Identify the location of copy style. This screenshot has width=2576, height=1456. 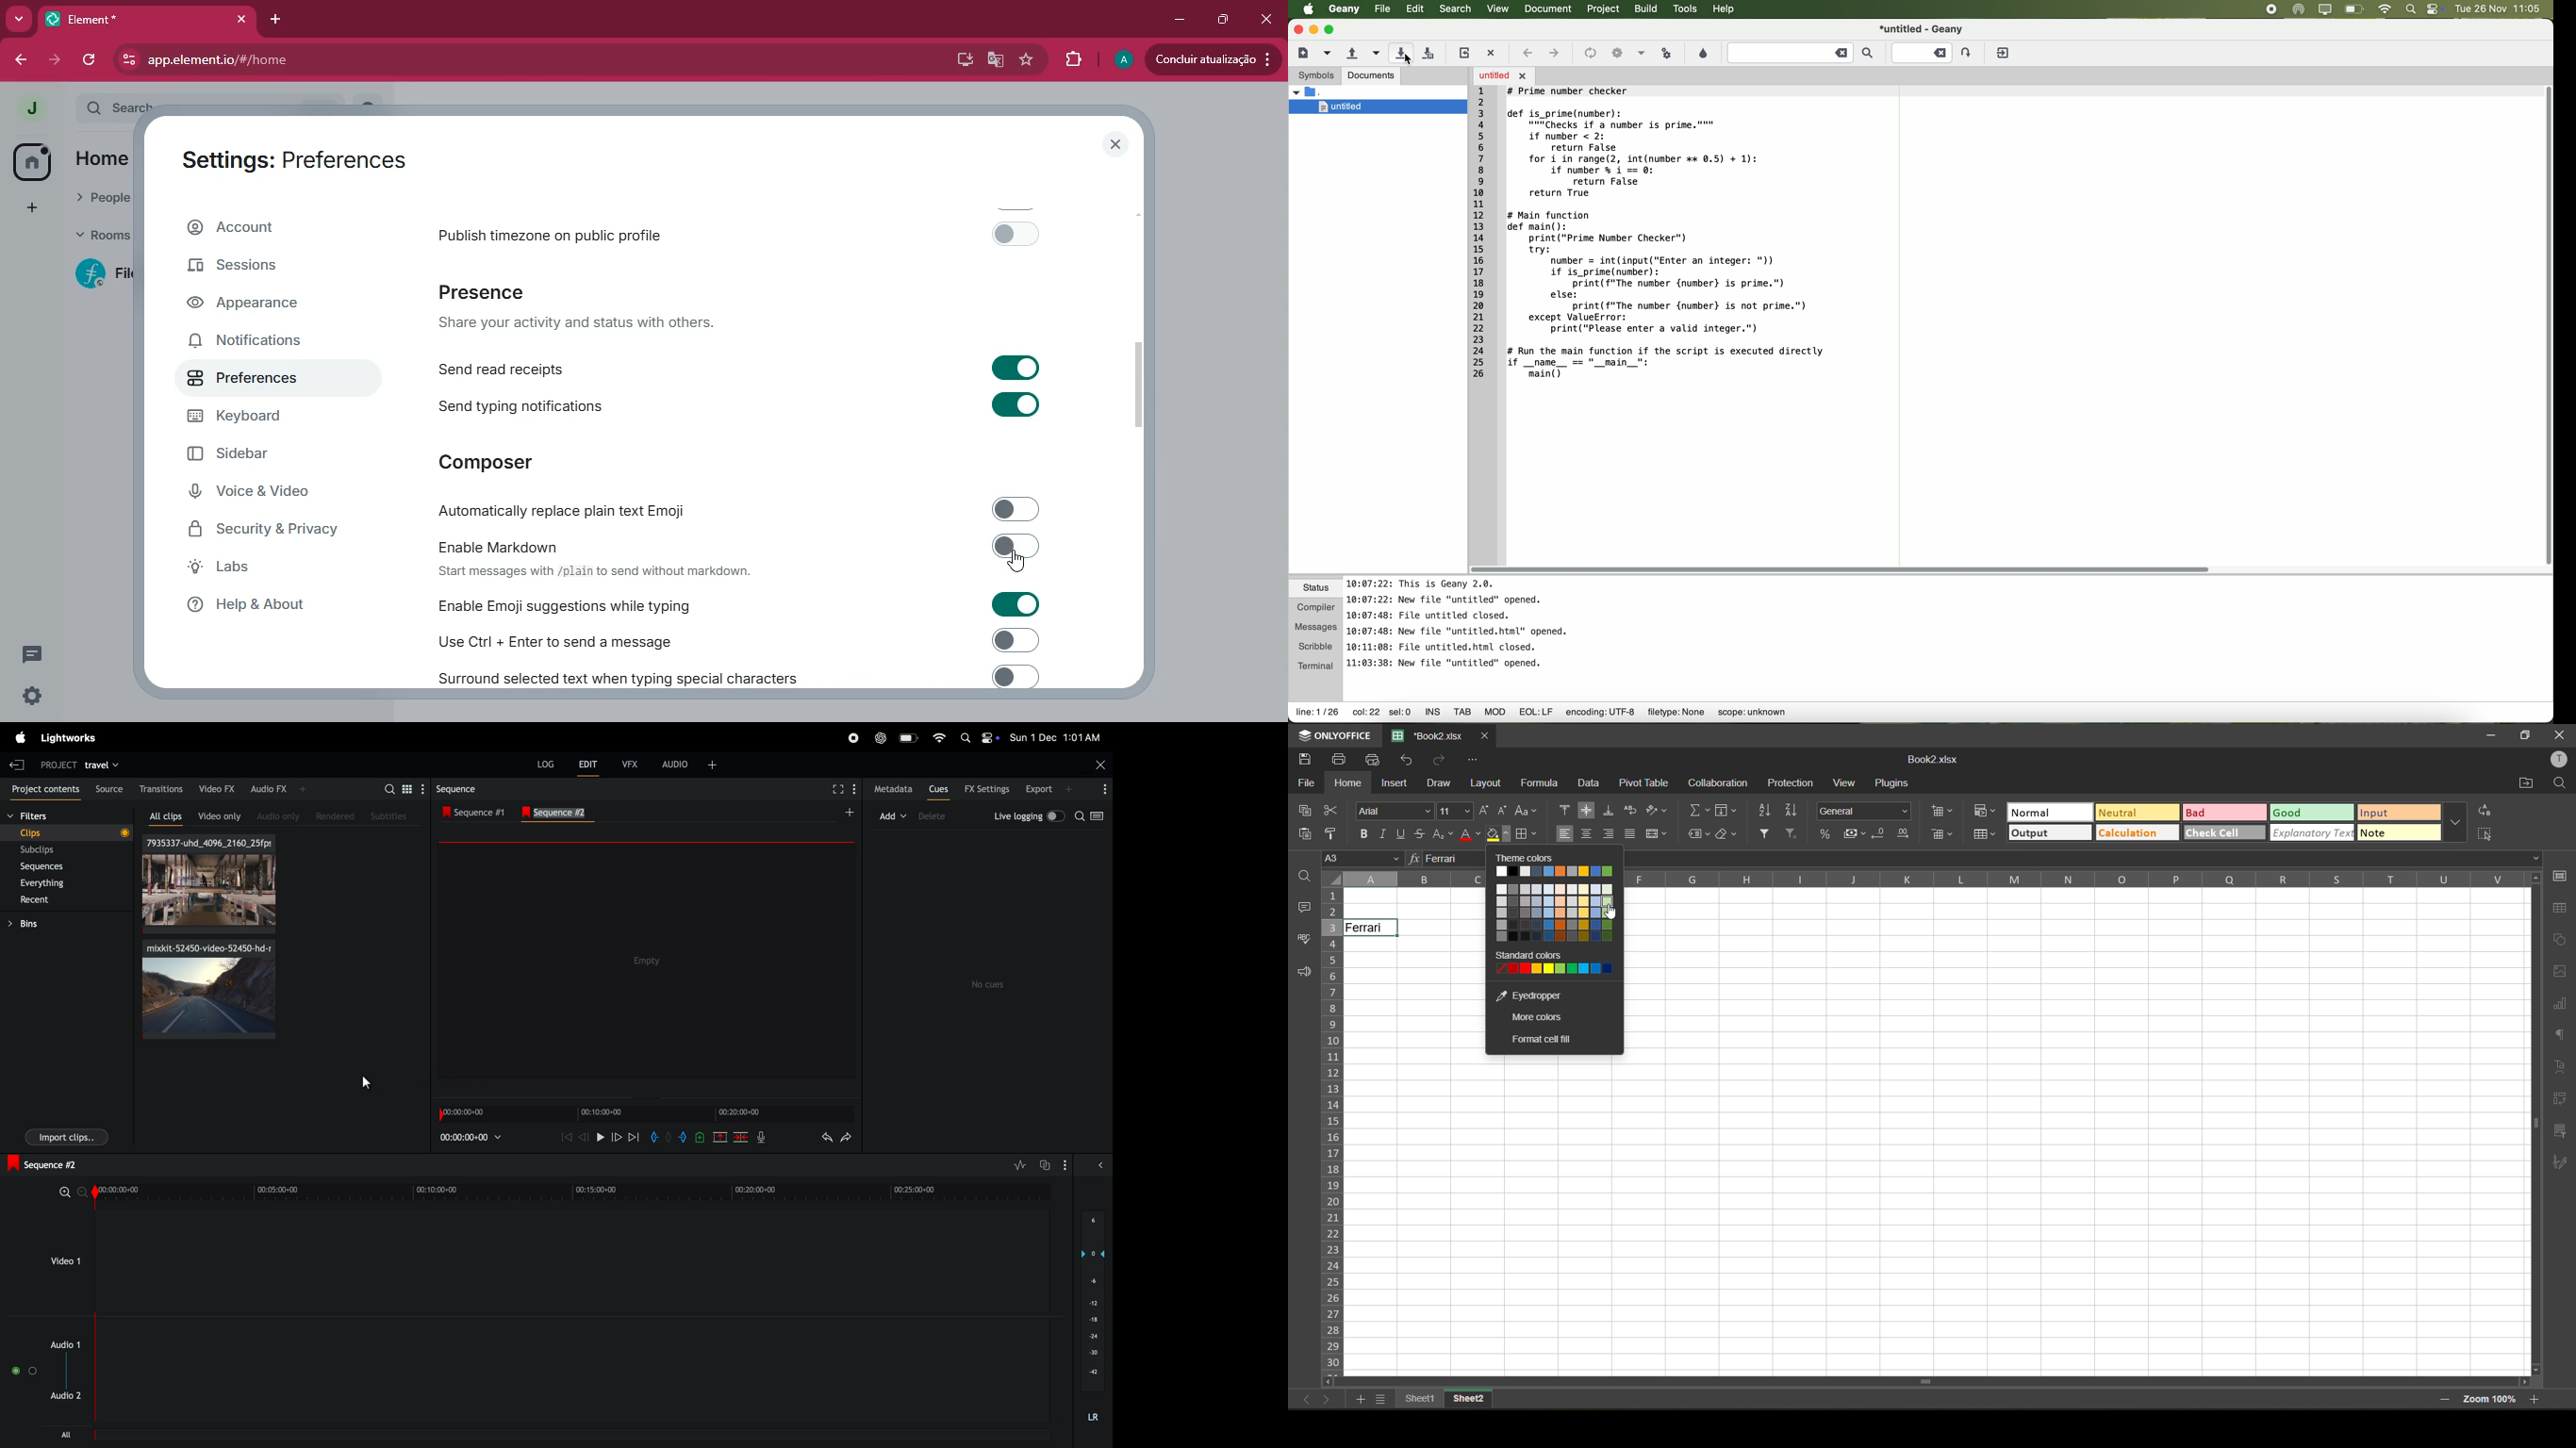
(1334, 835).